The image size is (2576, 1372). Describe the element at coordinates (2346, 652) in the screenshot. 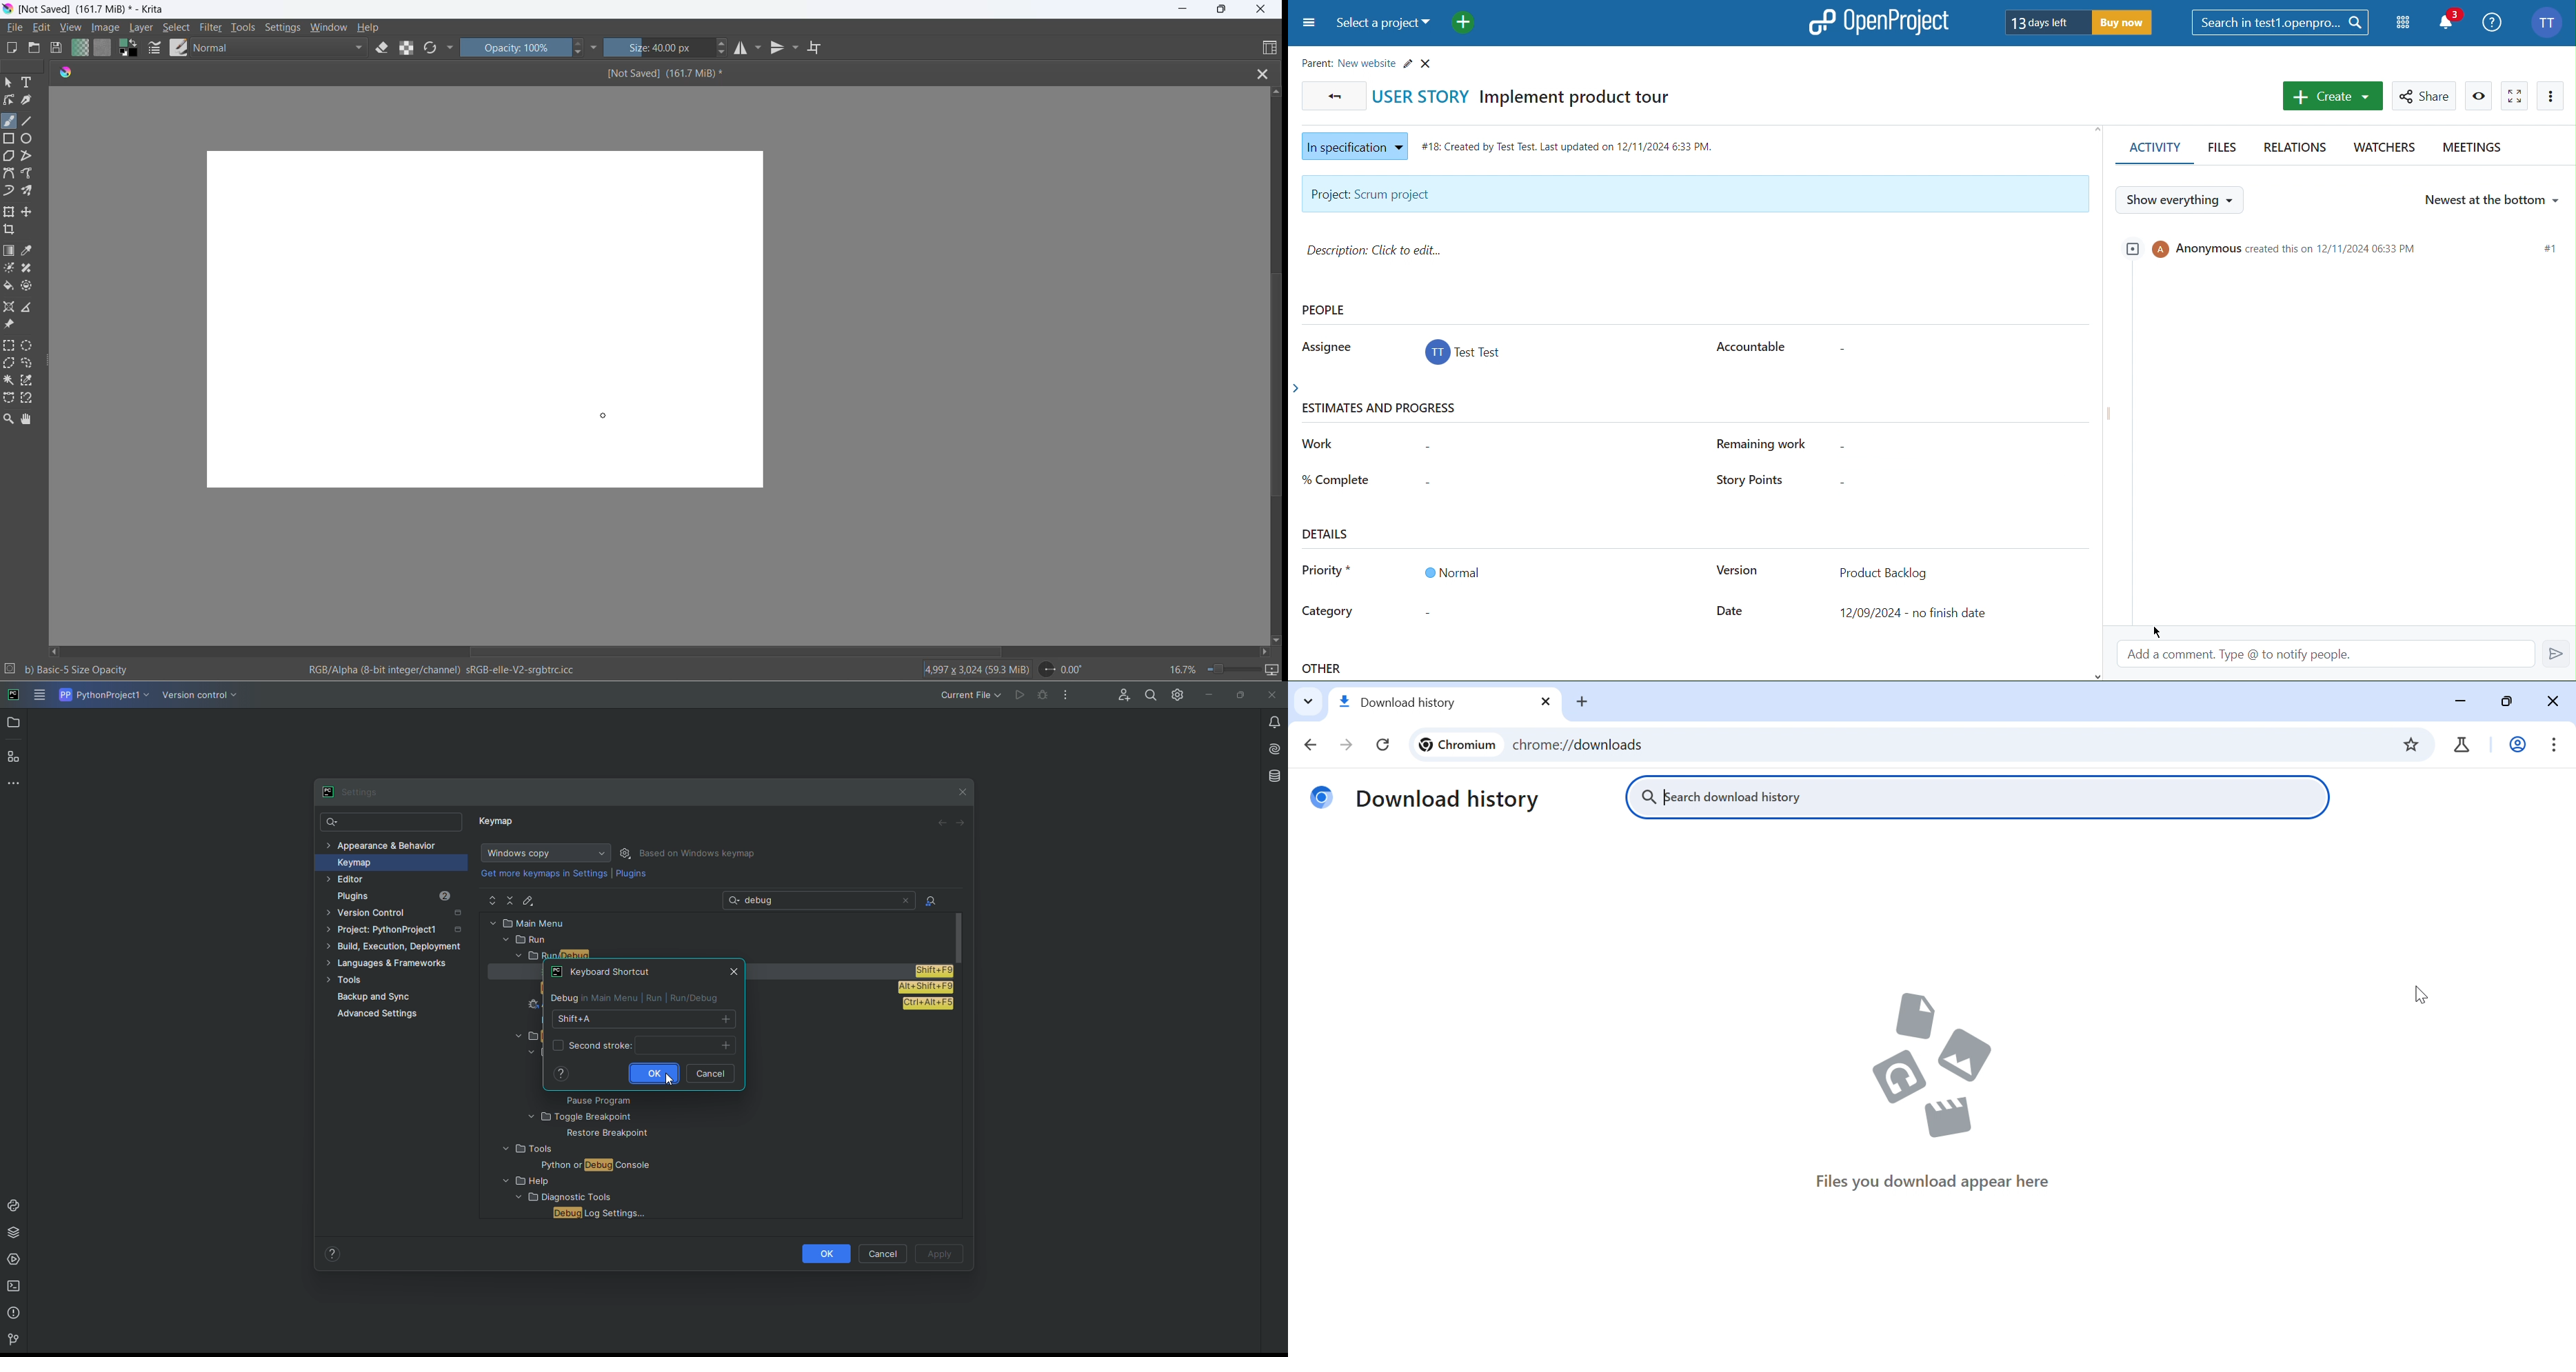

I see `Add a comment` at that location.